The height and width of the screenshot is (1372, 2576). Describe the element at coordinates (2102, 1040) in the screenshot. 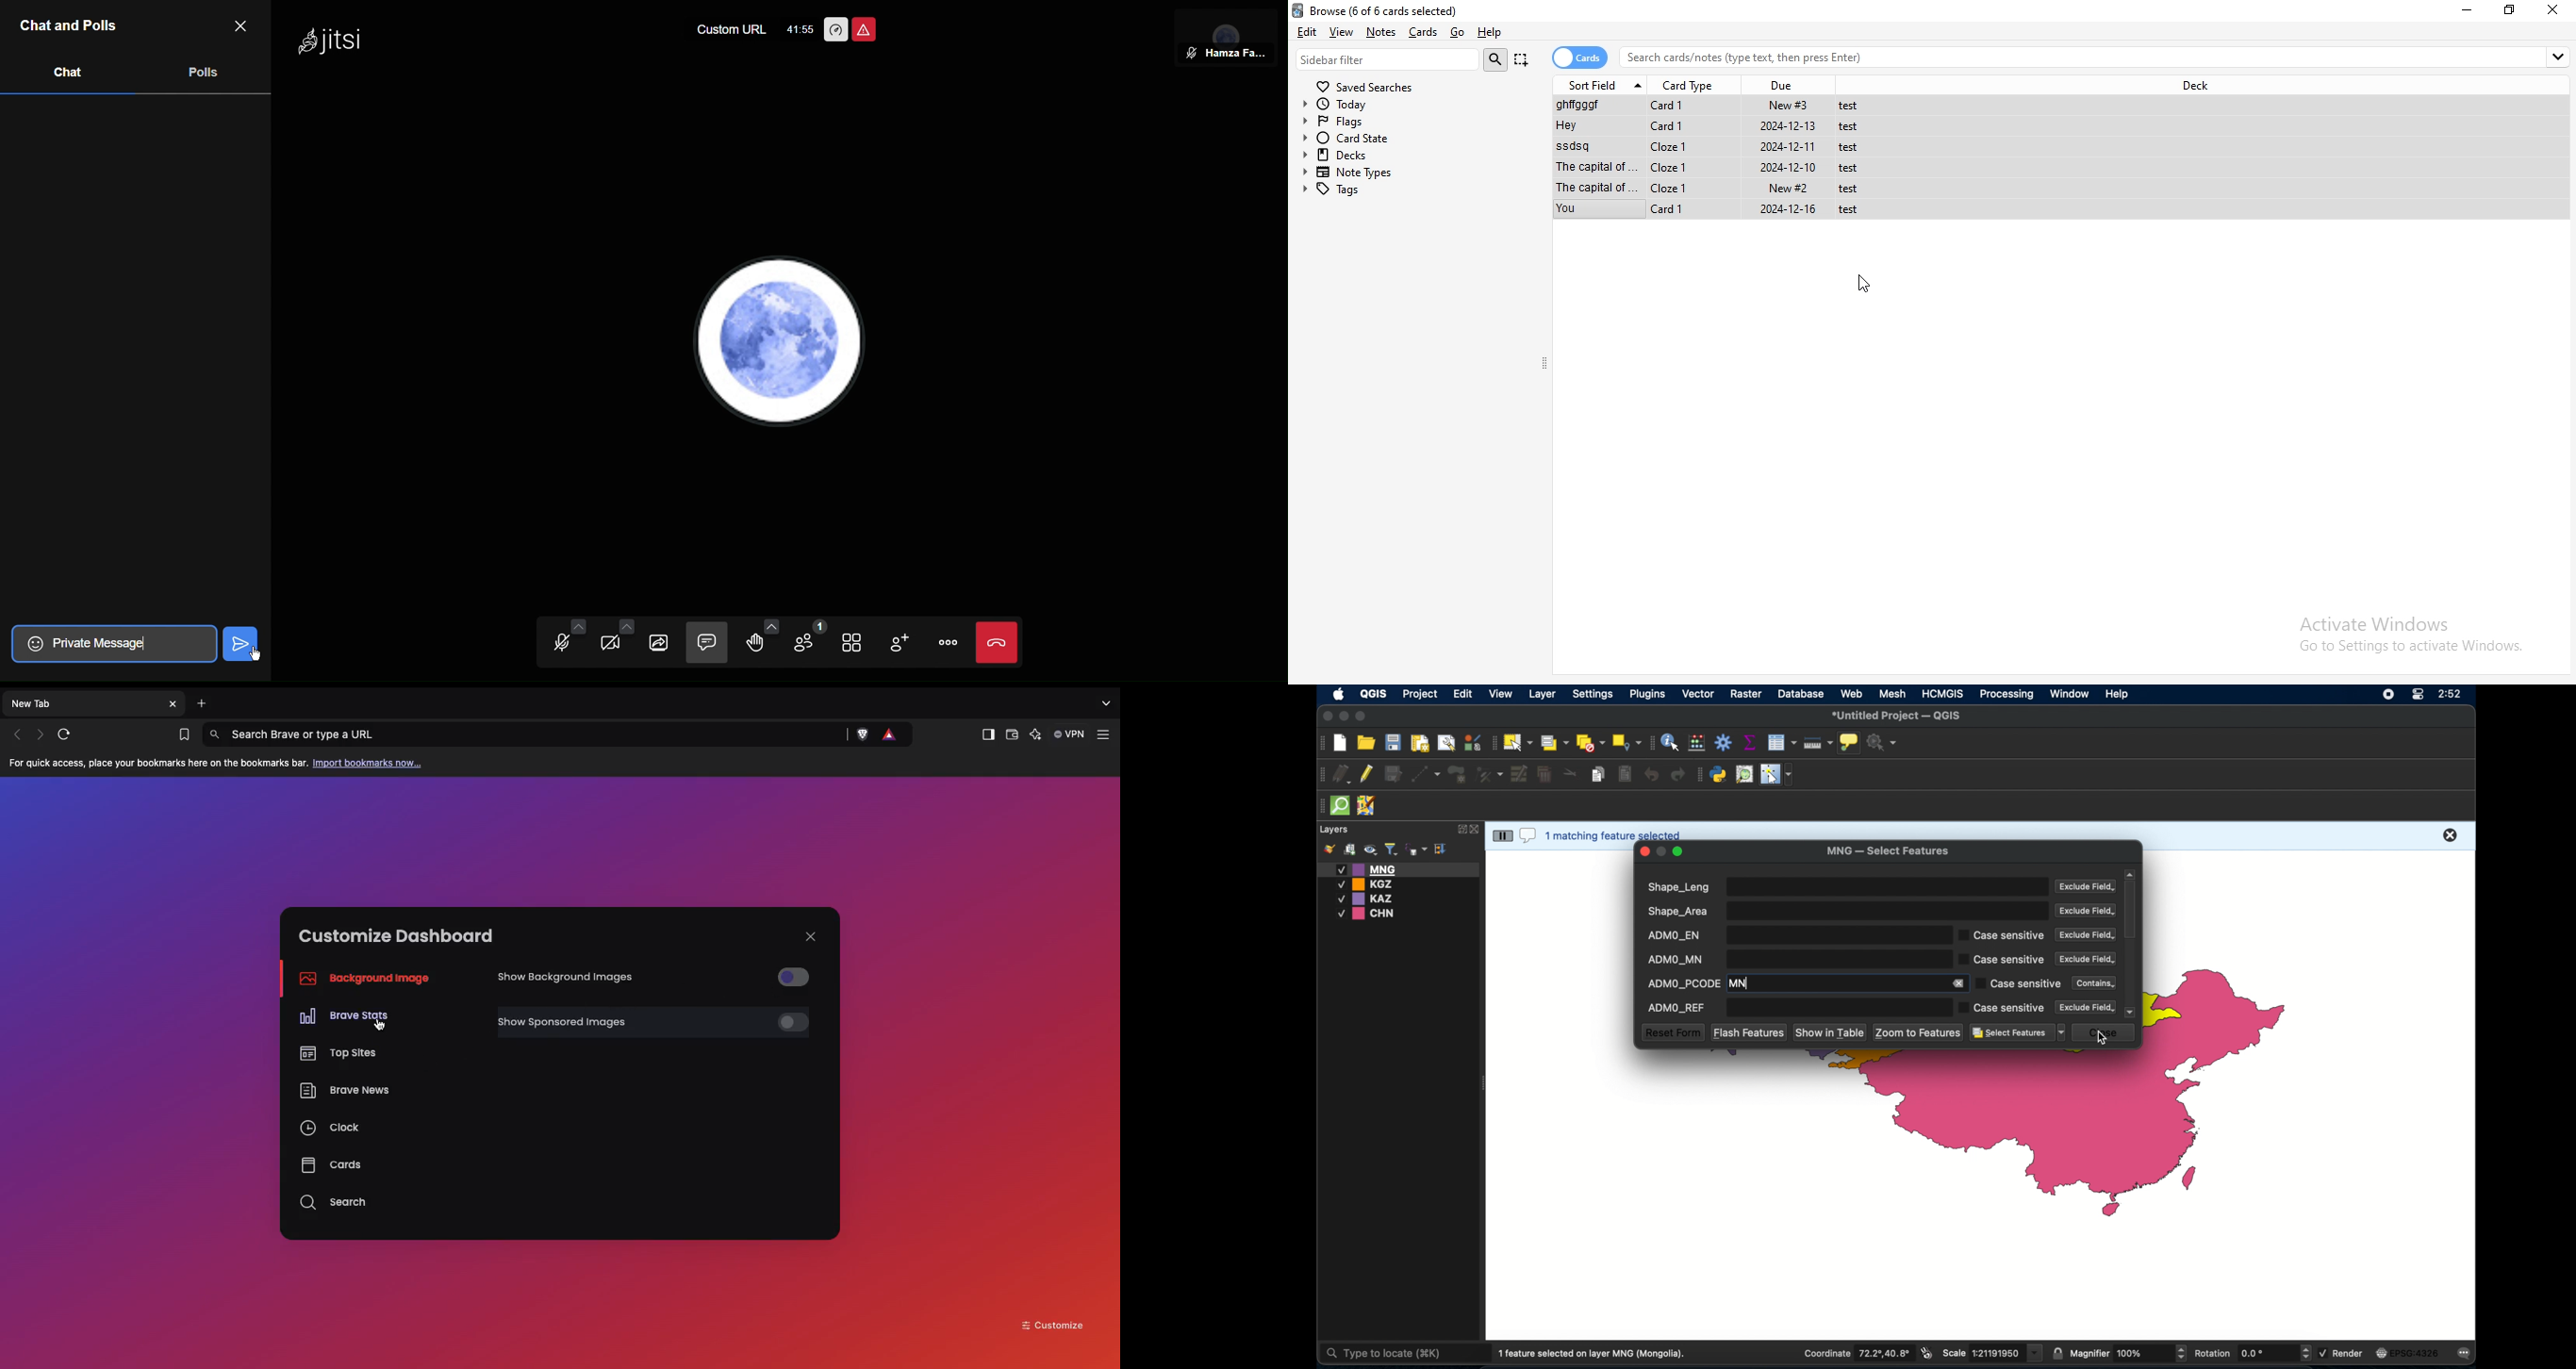

I see `cursor` at that location.